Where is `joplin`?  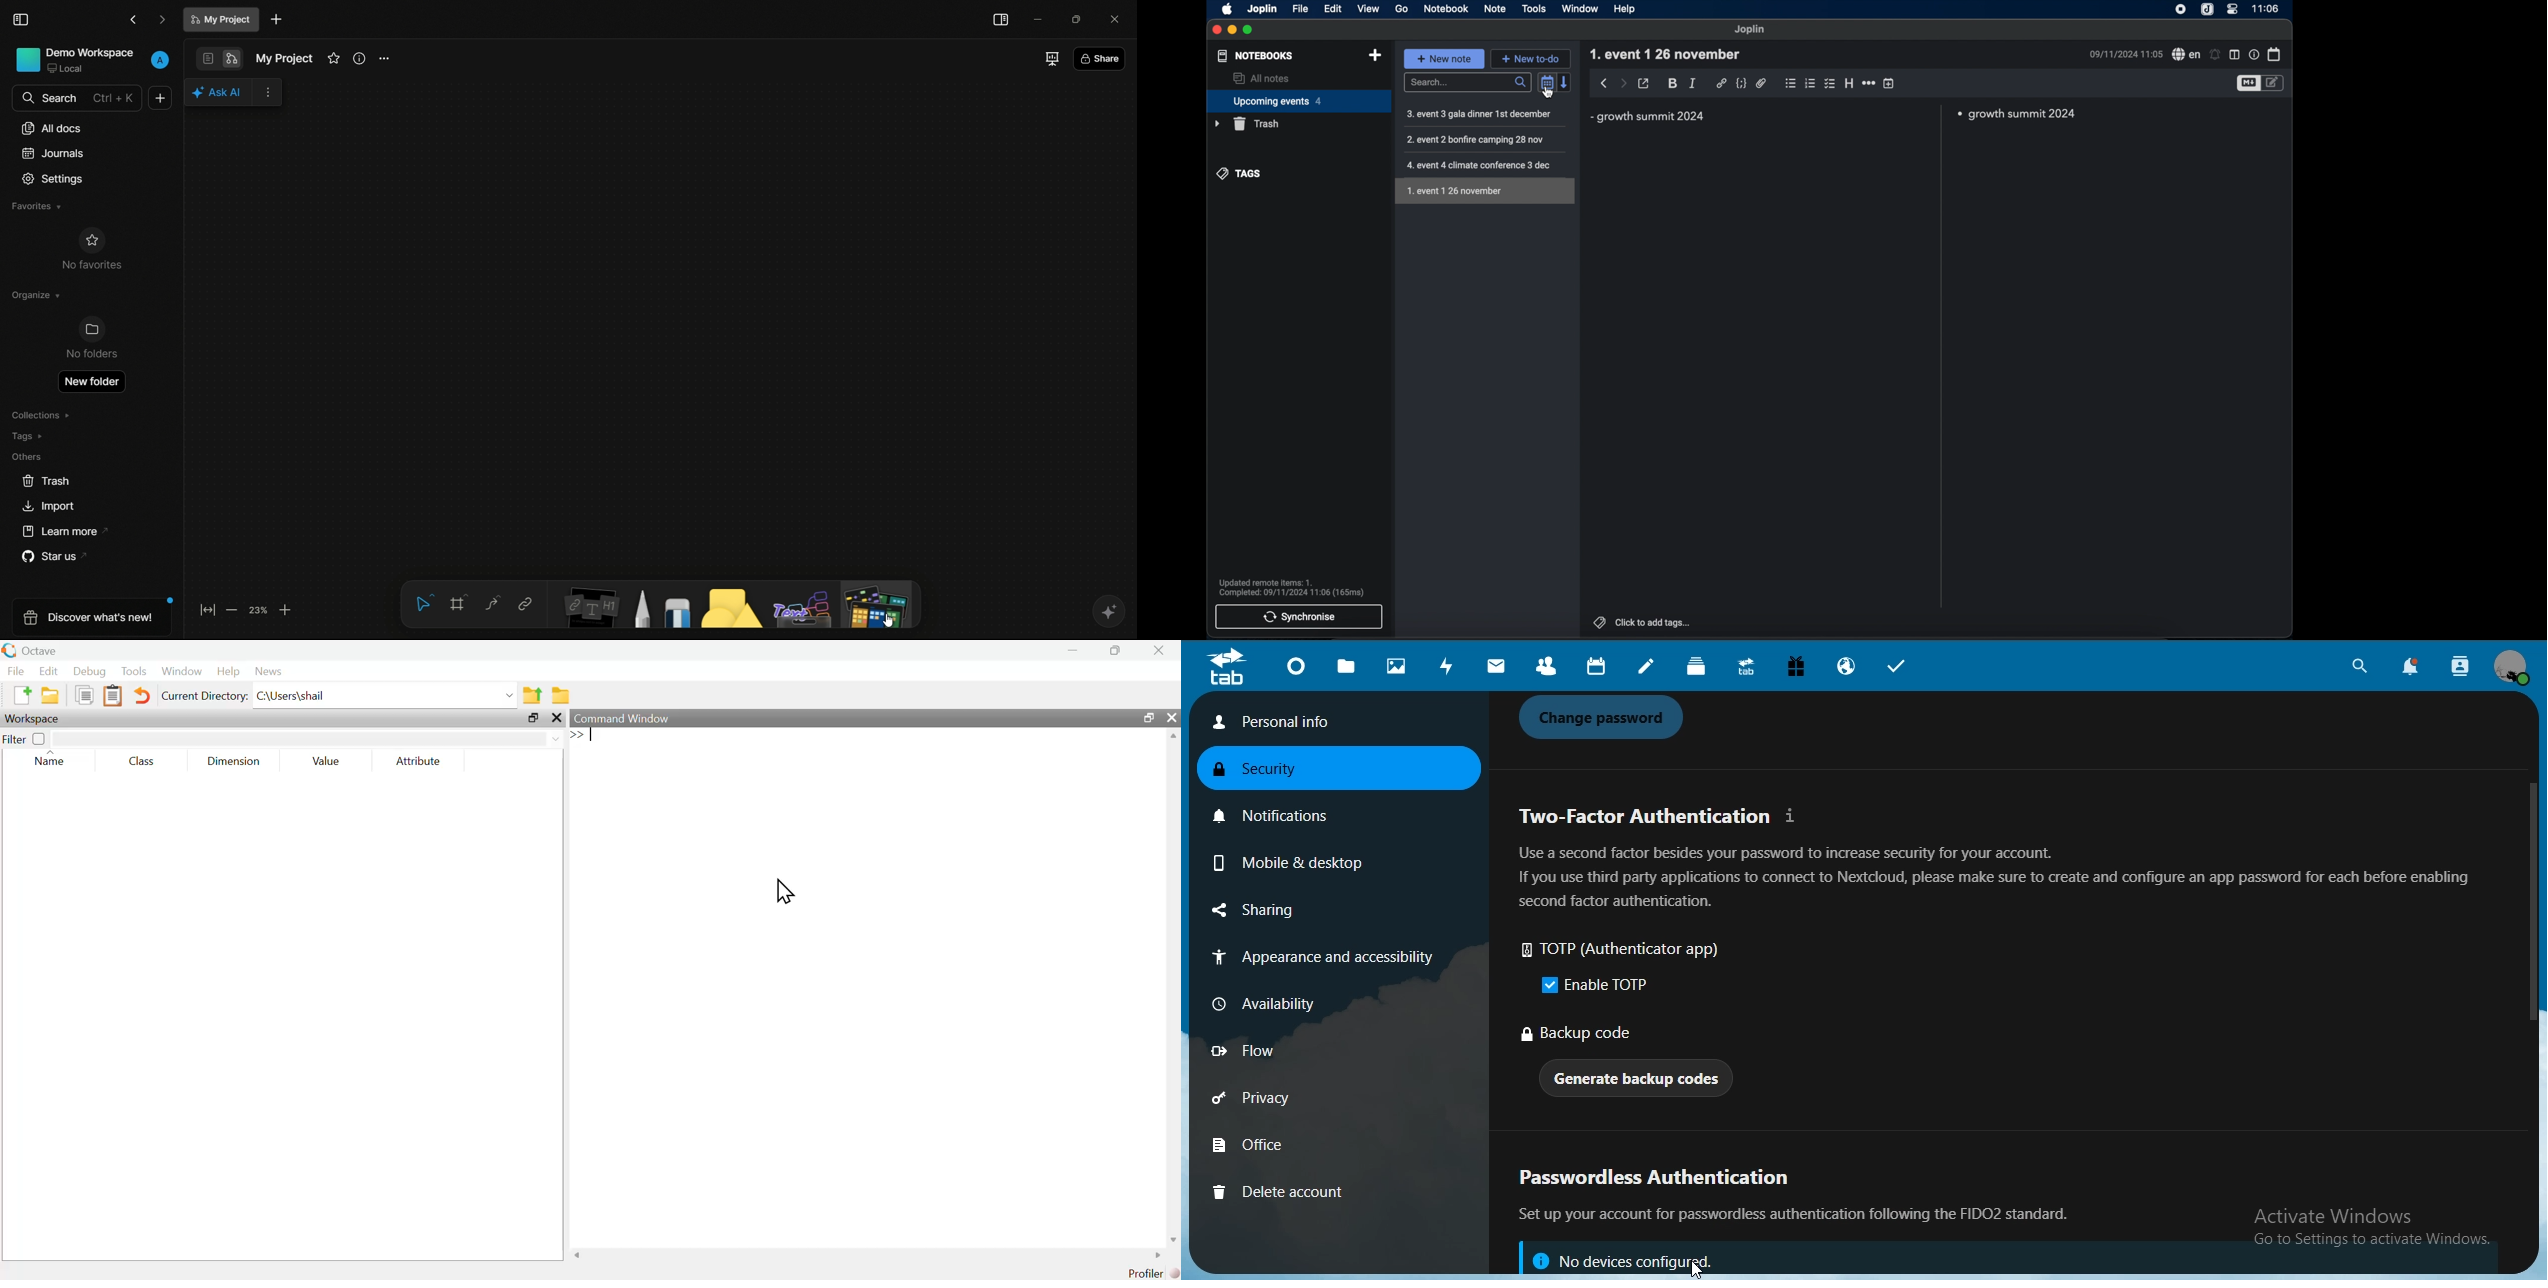 joplin is located at coordinates (1263, 9).